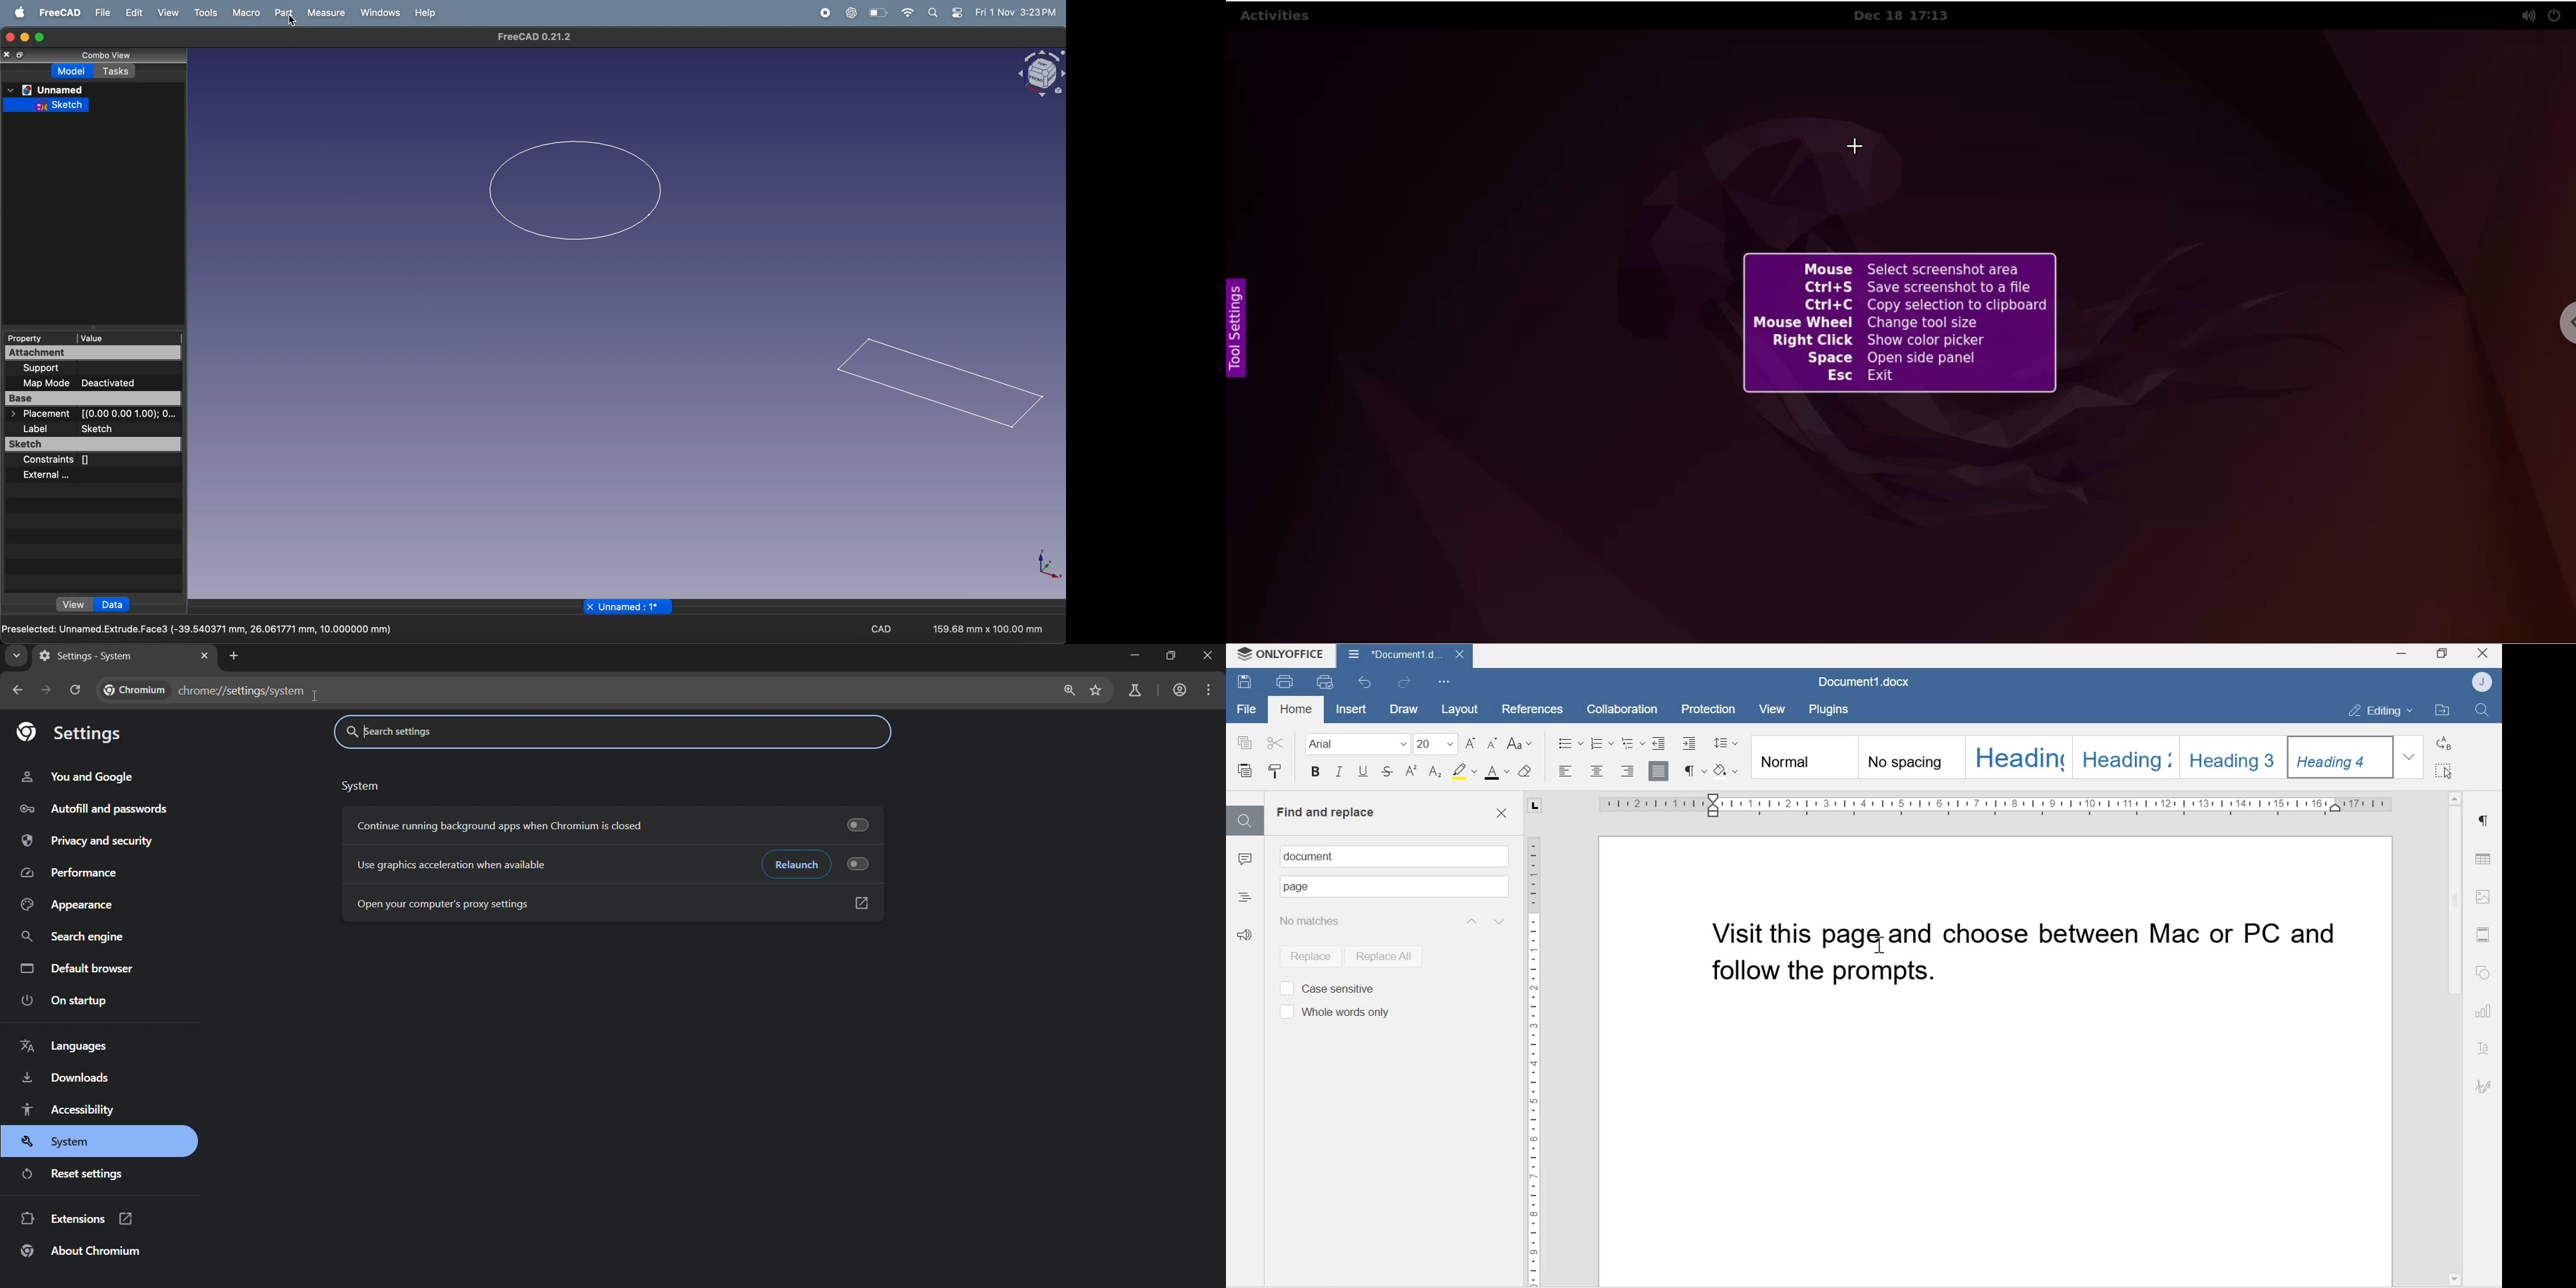  What do you see at coordinates (624, 607) in the screenshot?
I see `file name` at bounding box center [624, 607].